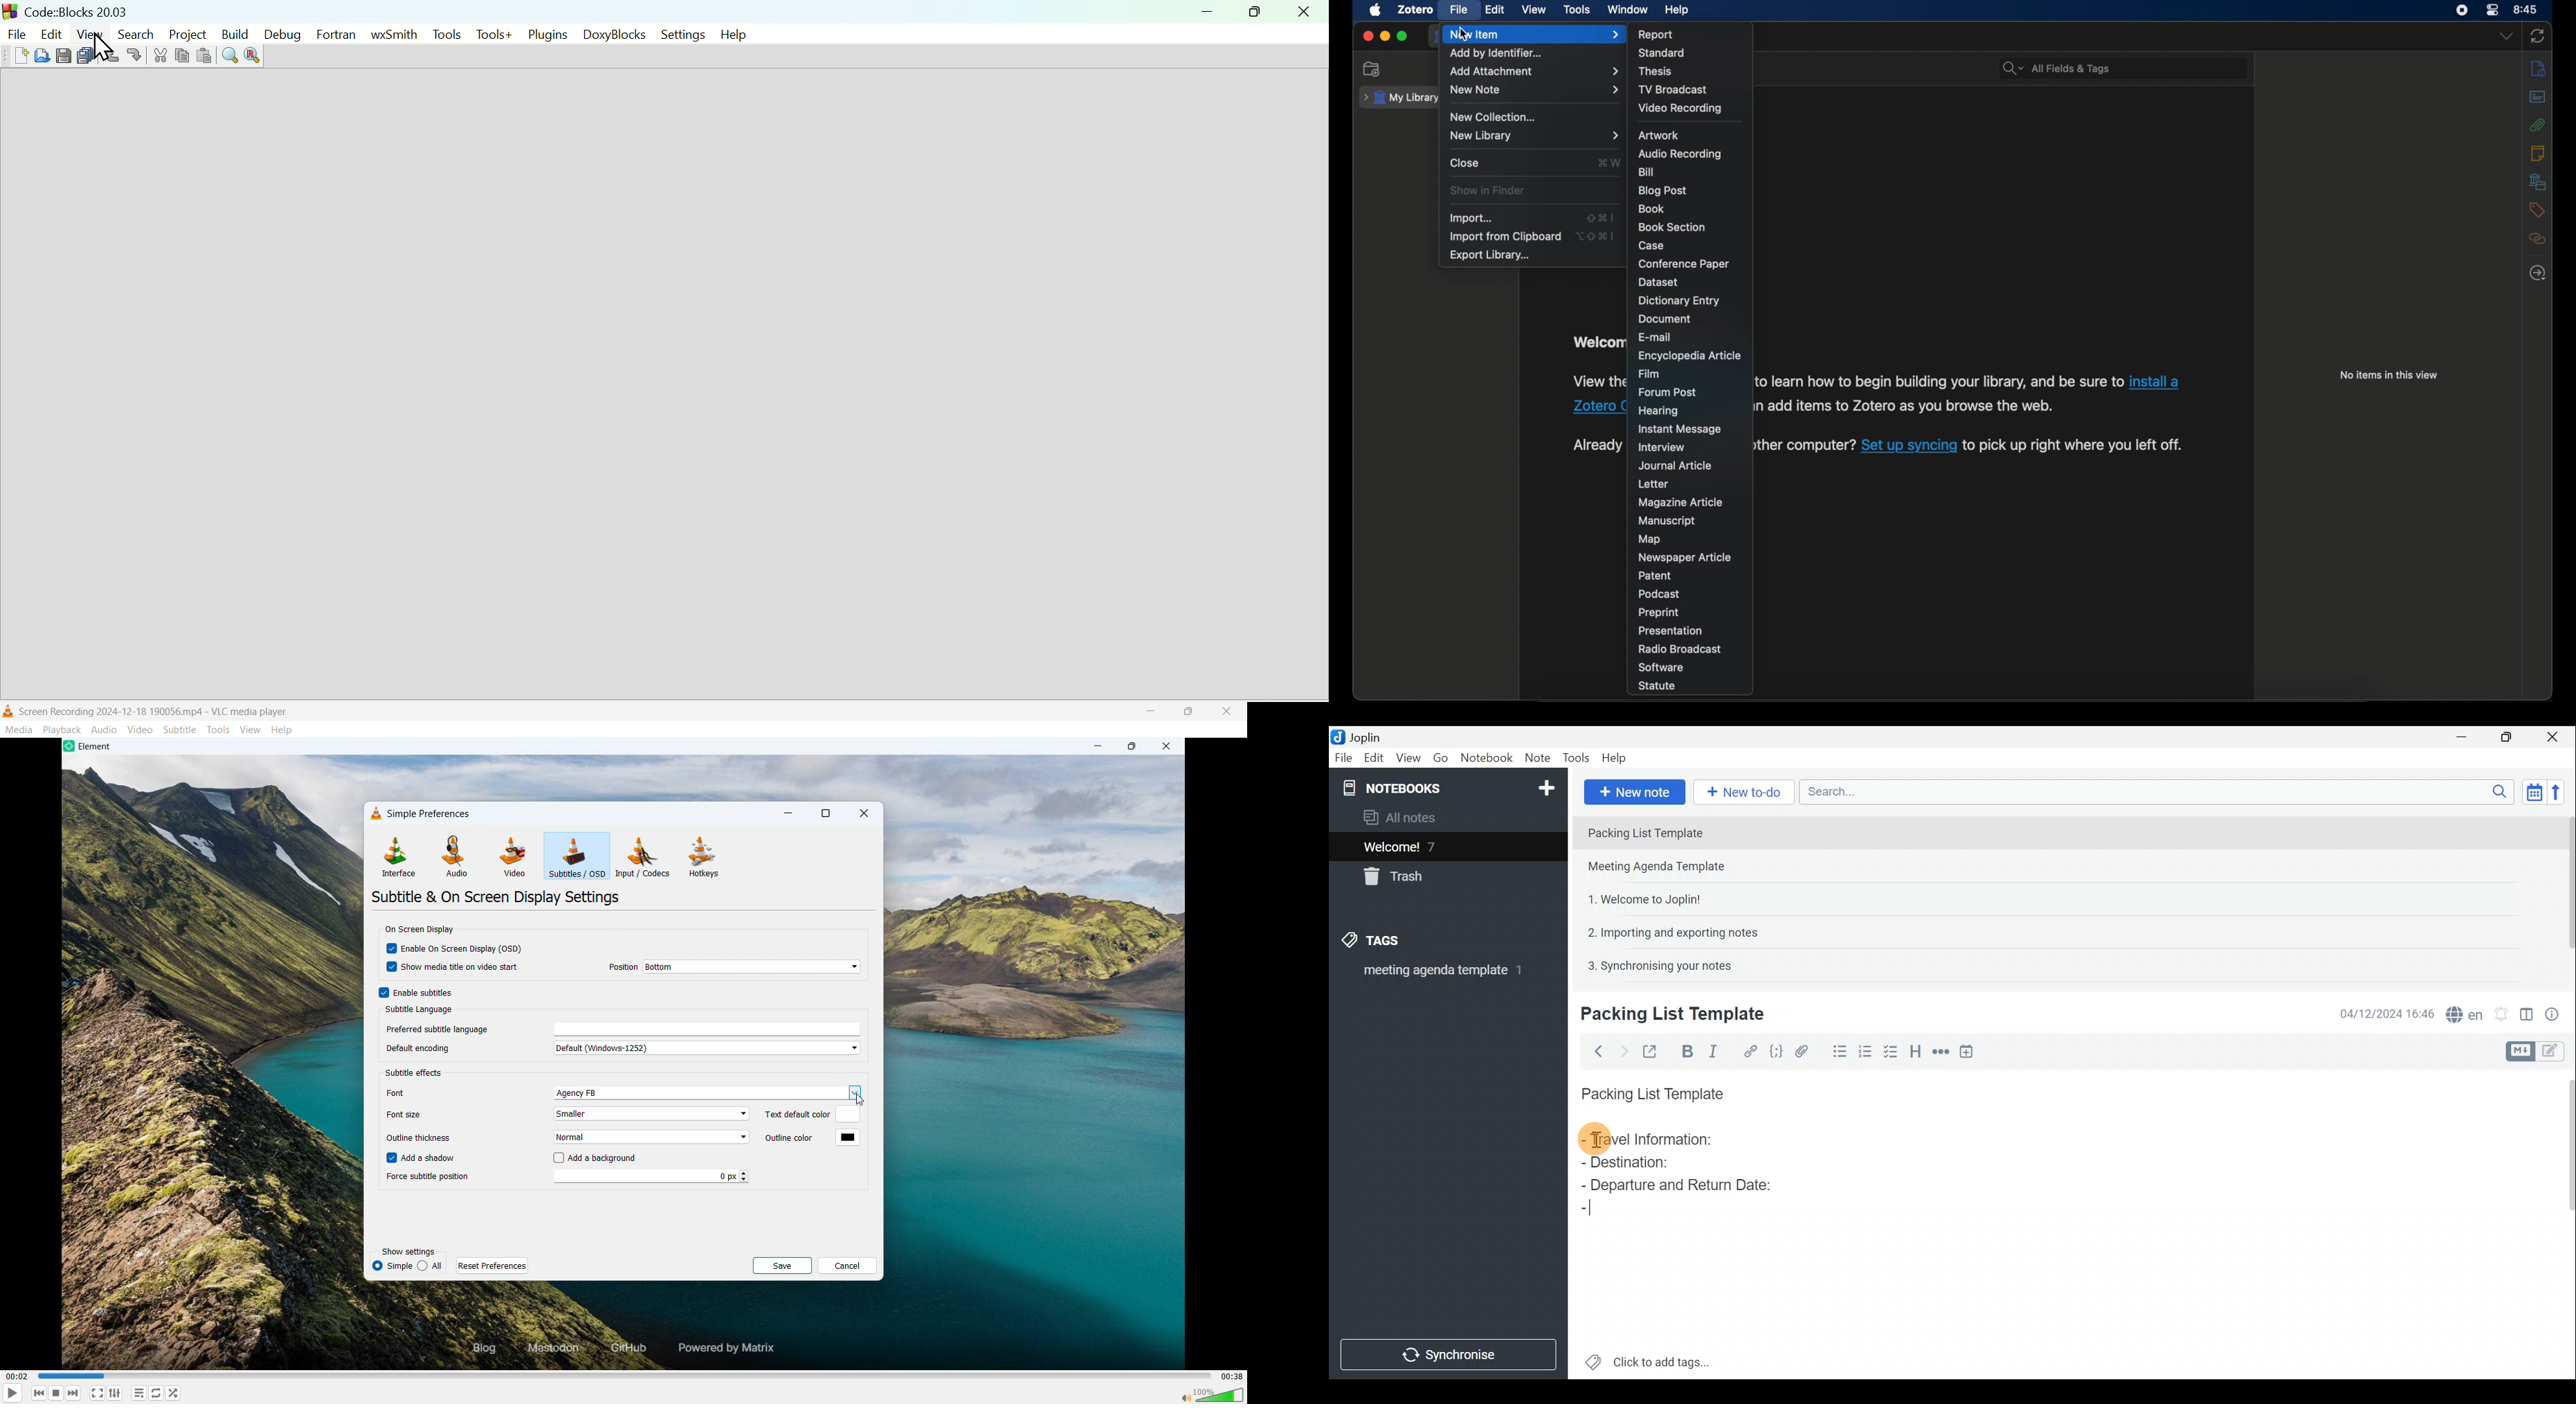 The height and width of the screenshot is (1428, 2576). Describe the element at coordinates (1628, 9) in the screenshot. I see `window` at that location.